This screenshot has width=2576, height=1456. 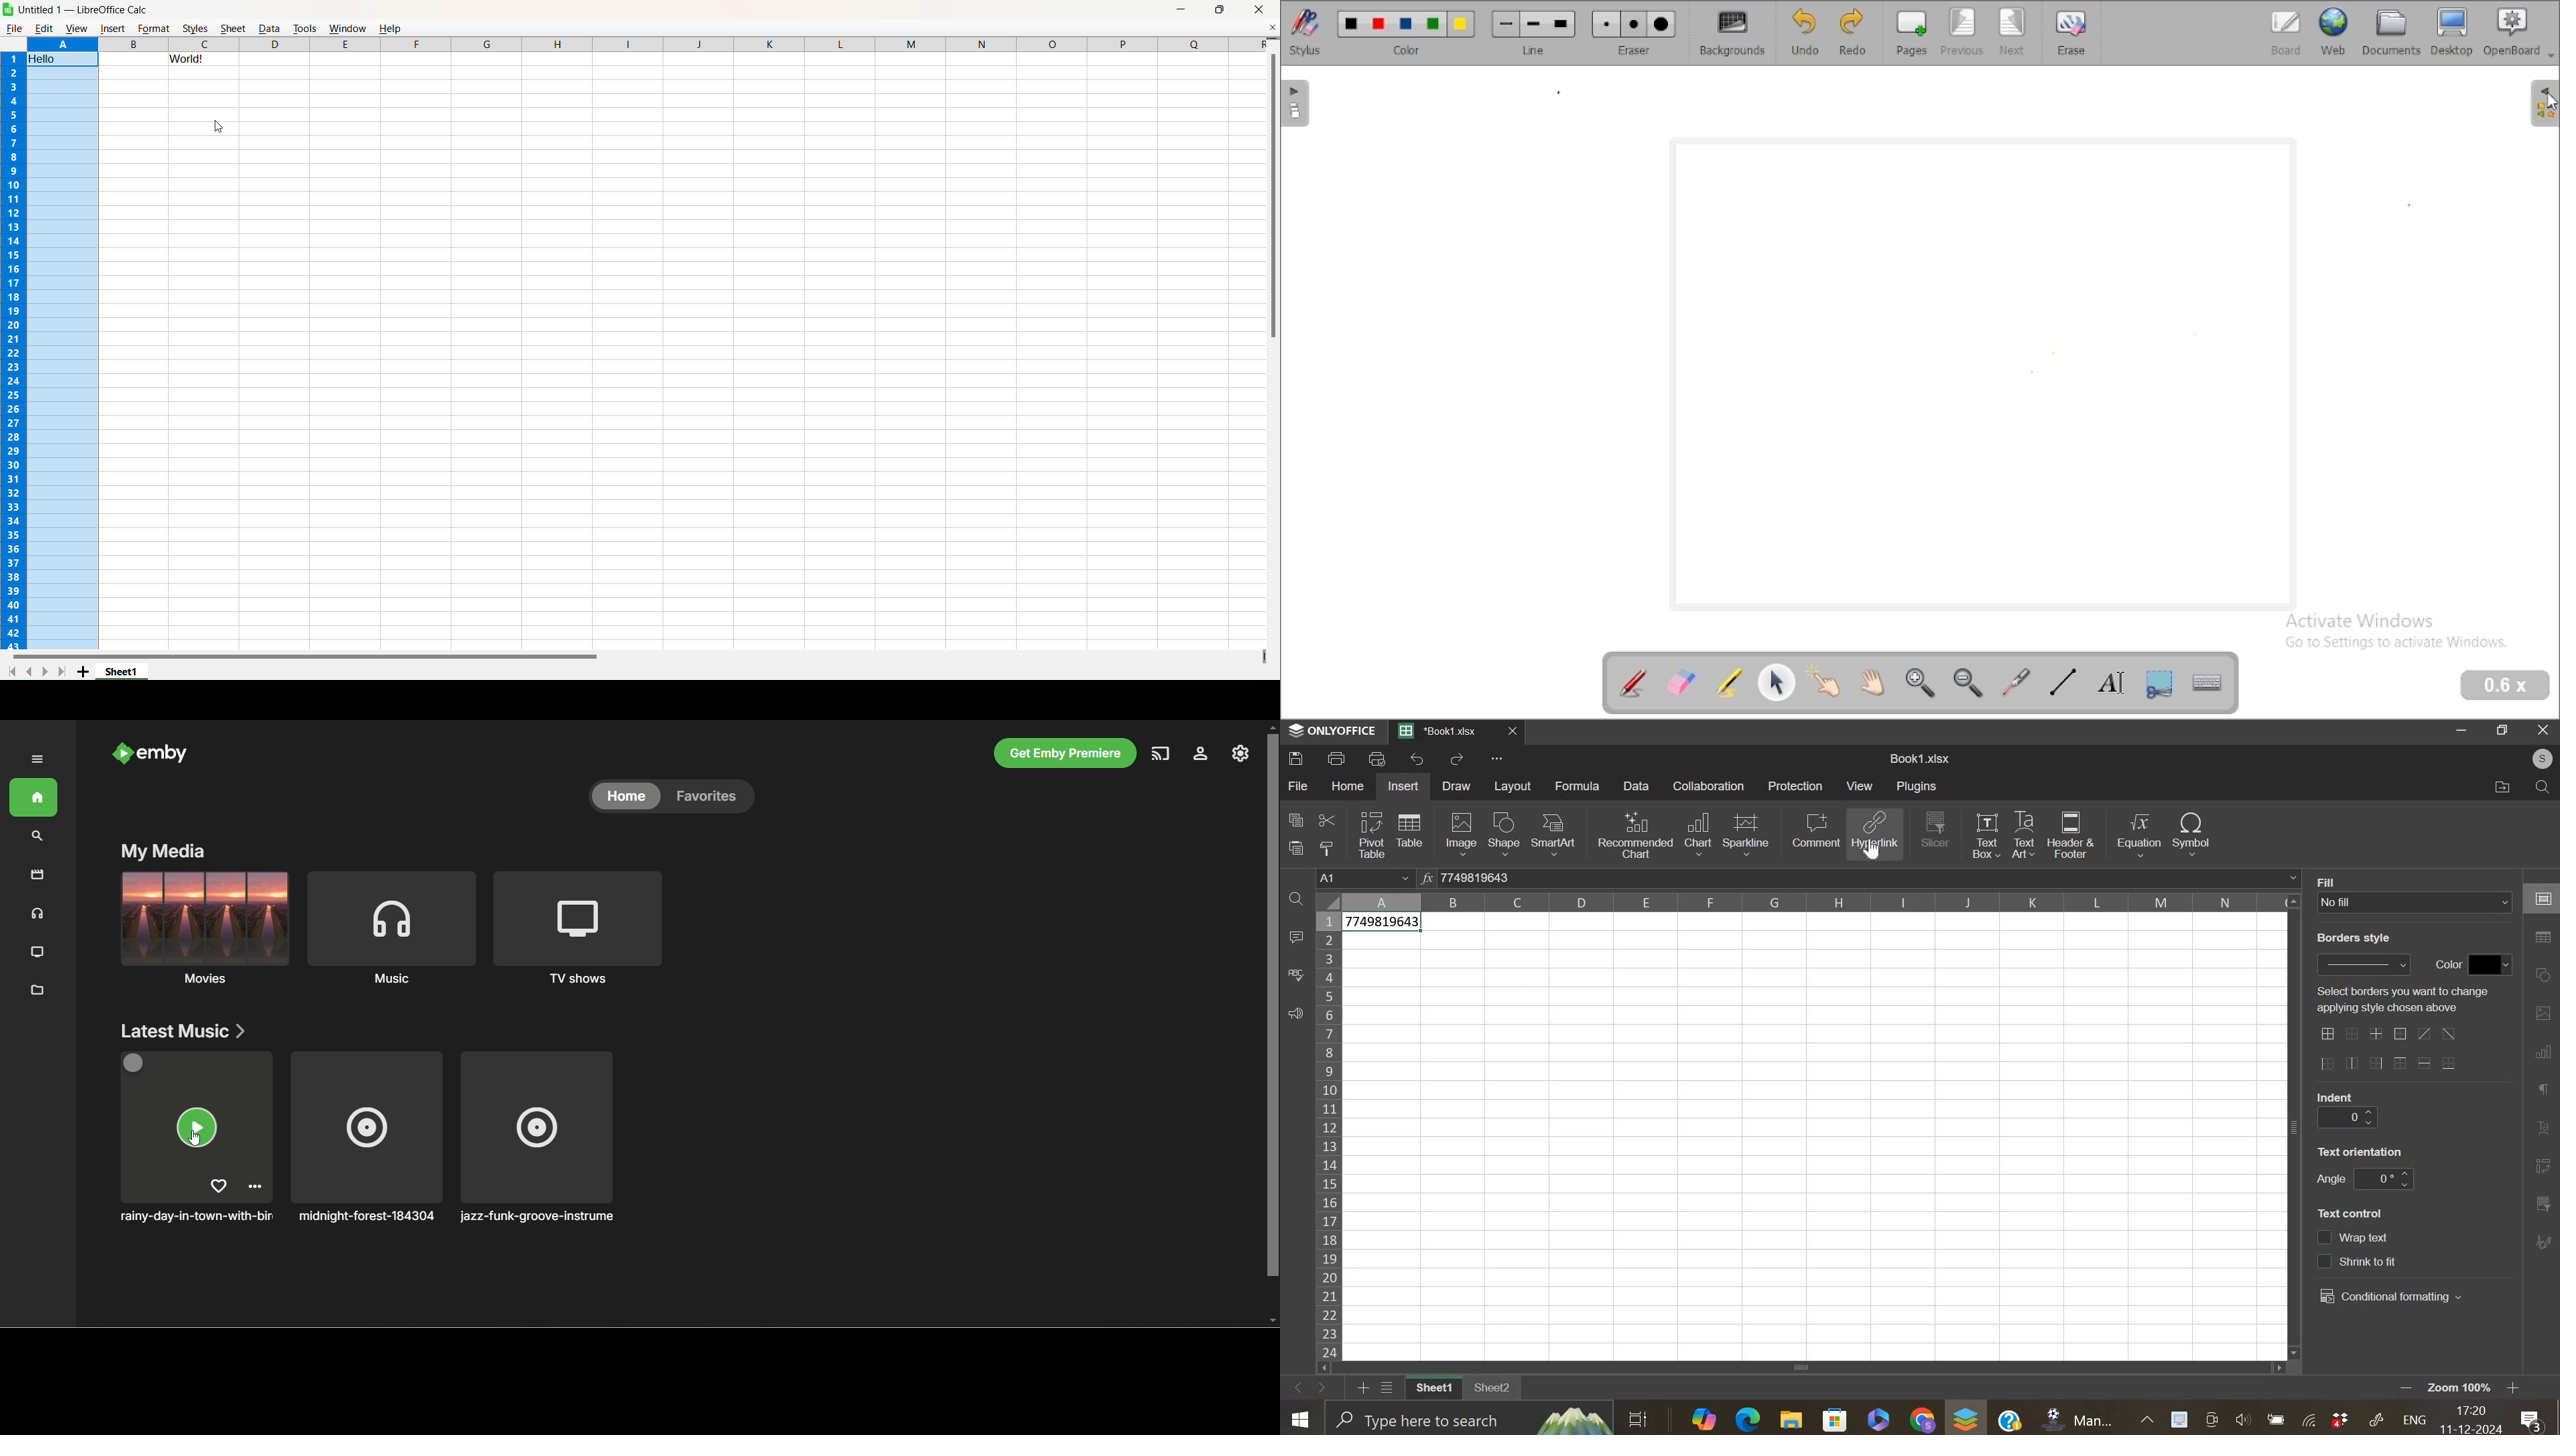 What do you see at coordinates (2017, 683) in the screenshot?
I see `visual laser pointer` at bounding box center [2017, 683].